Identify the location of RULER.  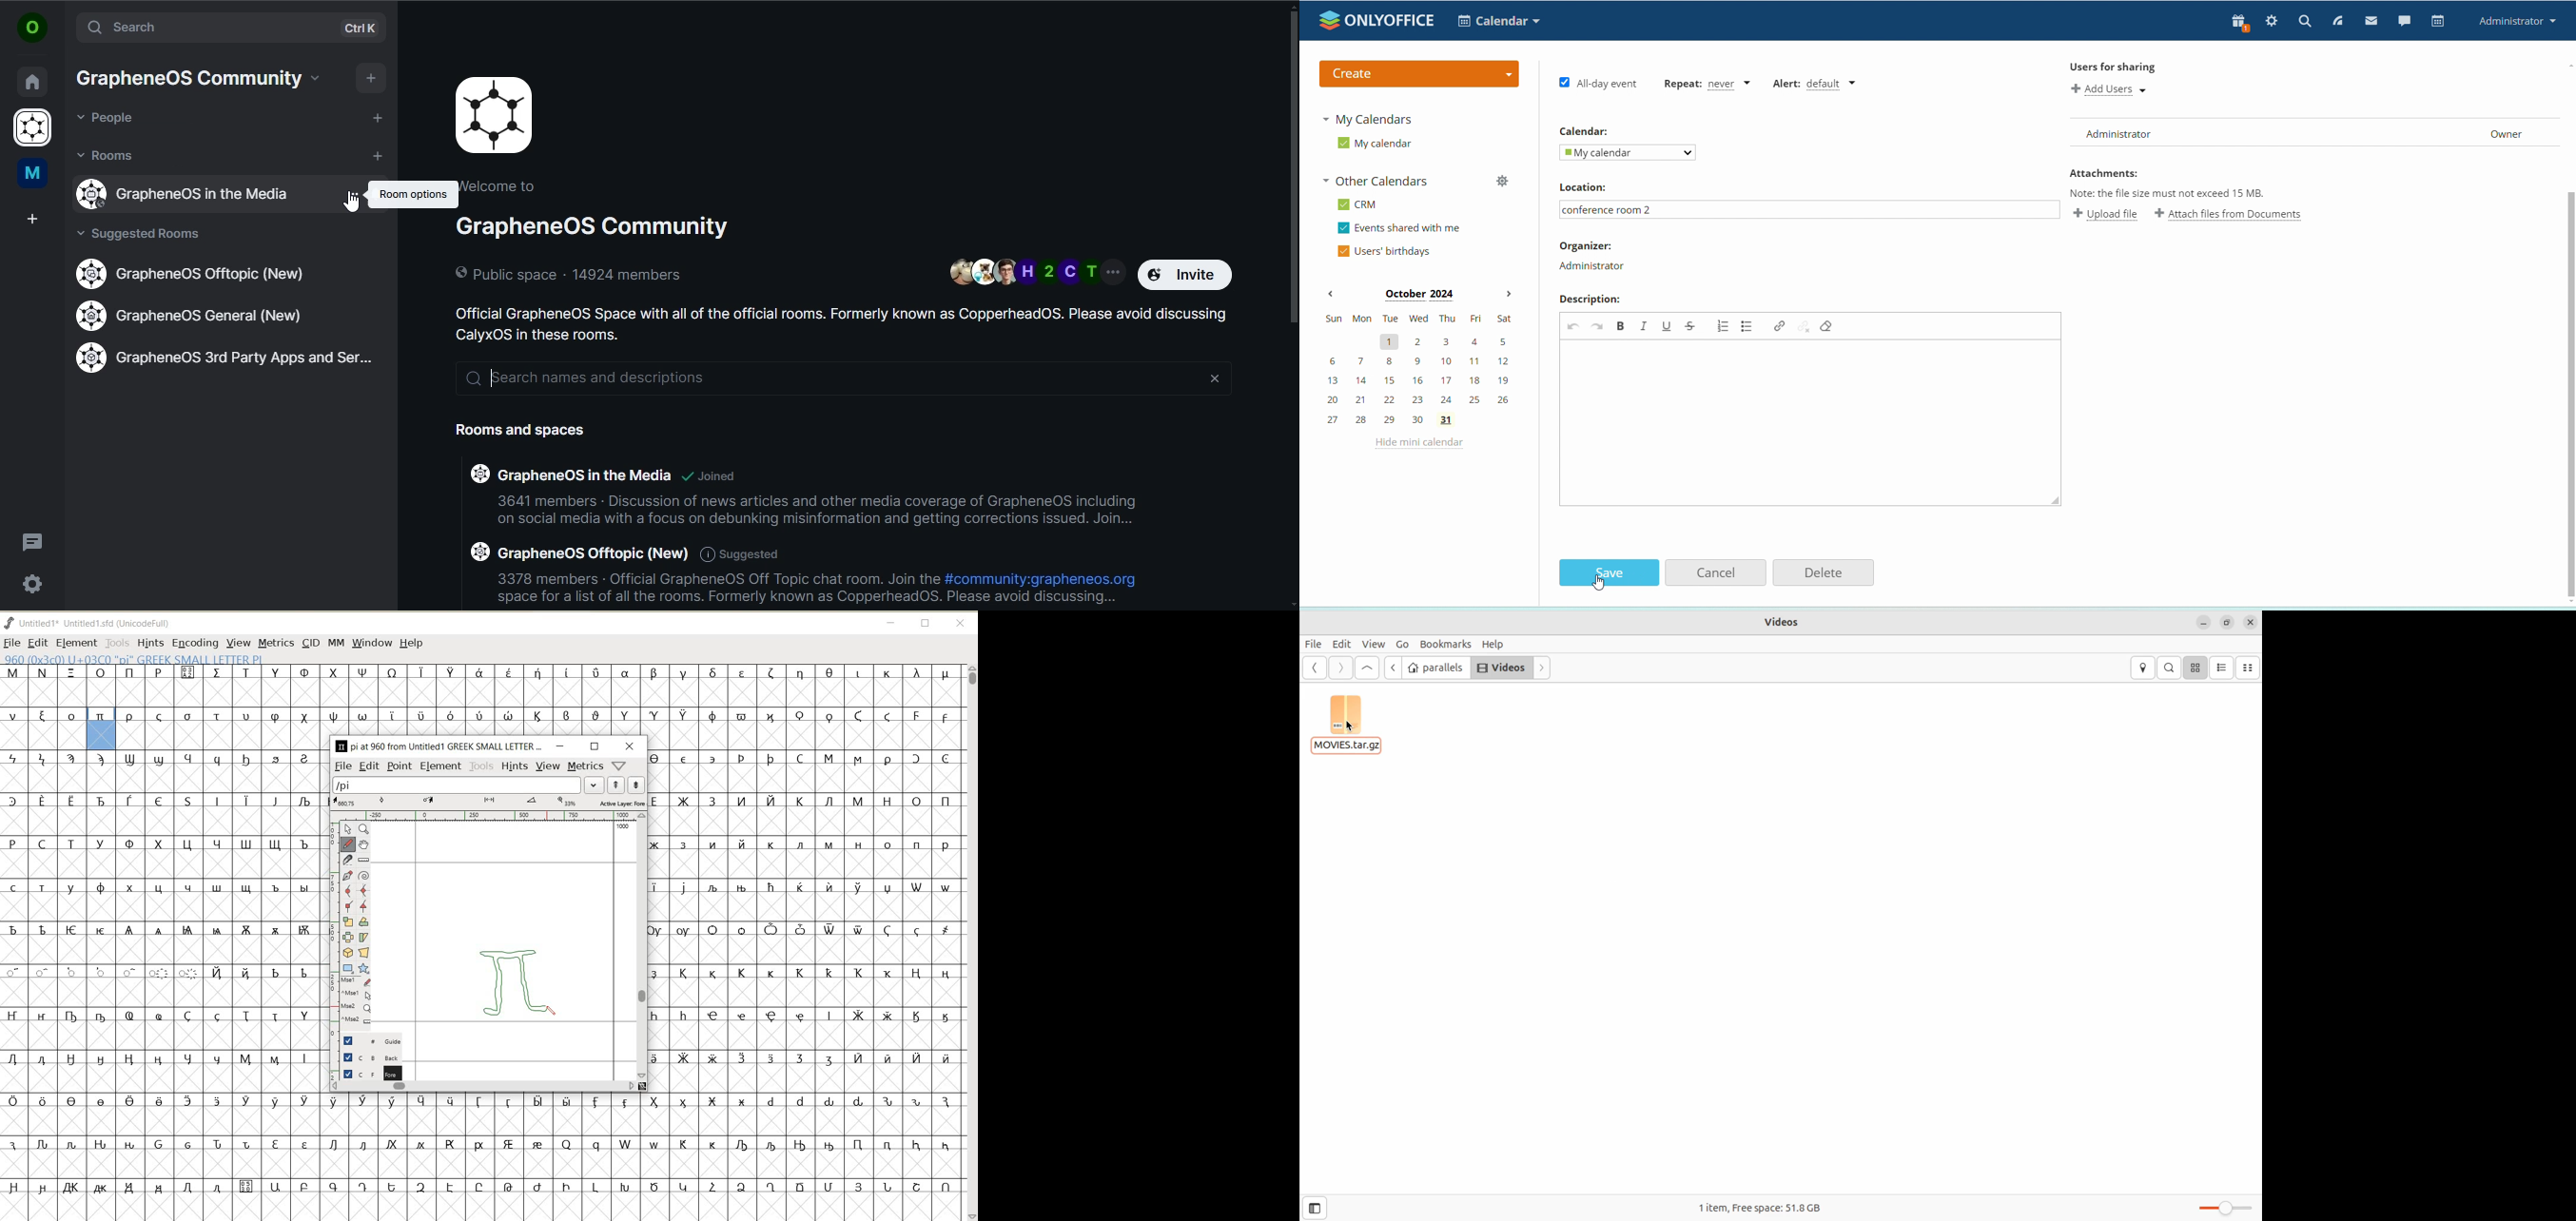
(488, 816).